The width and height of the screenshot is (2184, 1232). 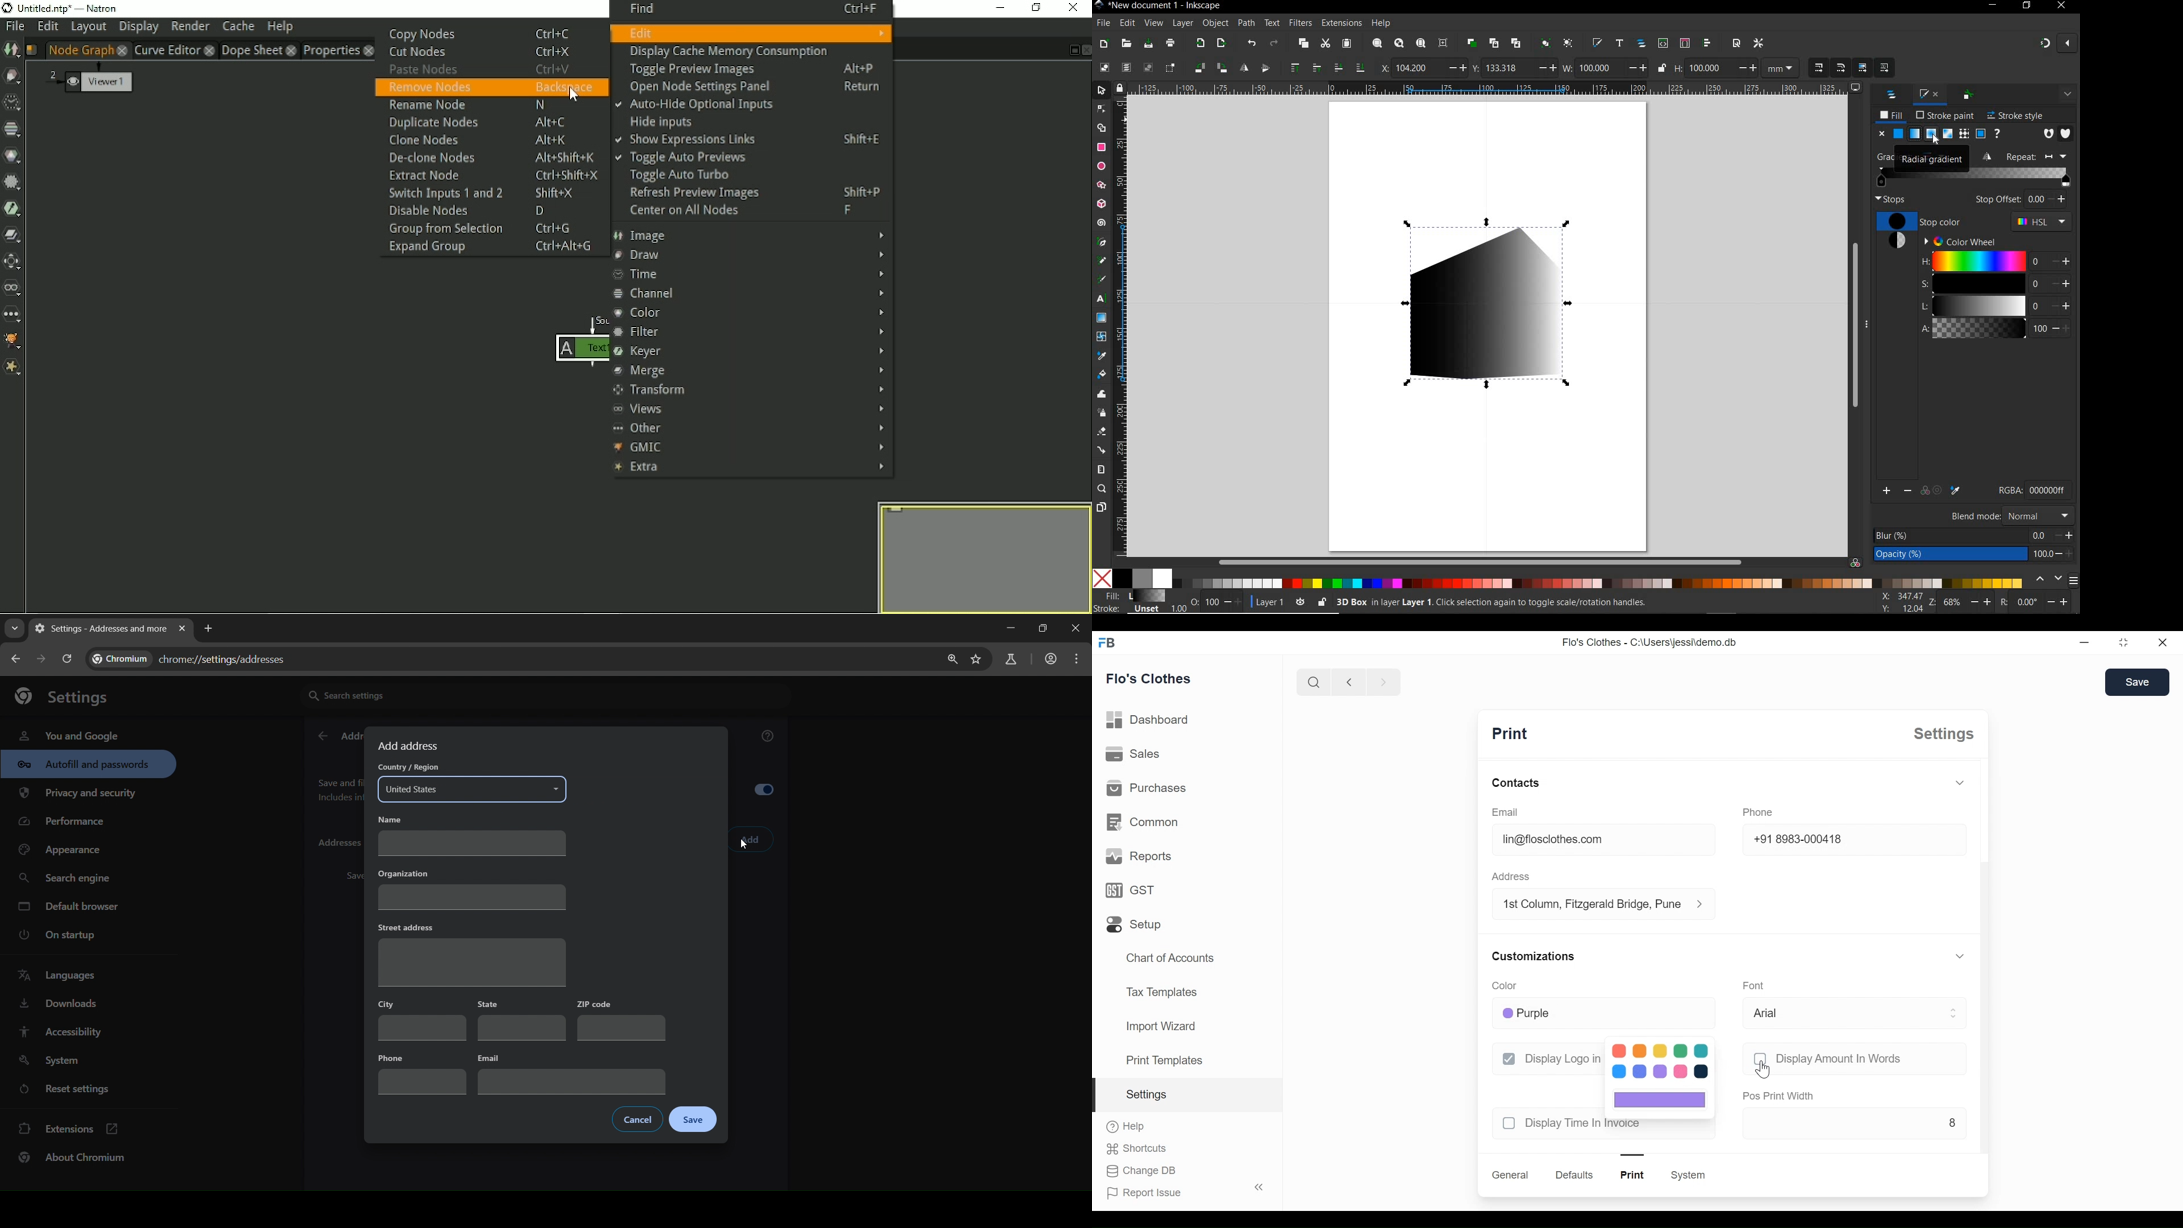 I want to click on ZOOM SELECTION, so click(x=1376, y=42).